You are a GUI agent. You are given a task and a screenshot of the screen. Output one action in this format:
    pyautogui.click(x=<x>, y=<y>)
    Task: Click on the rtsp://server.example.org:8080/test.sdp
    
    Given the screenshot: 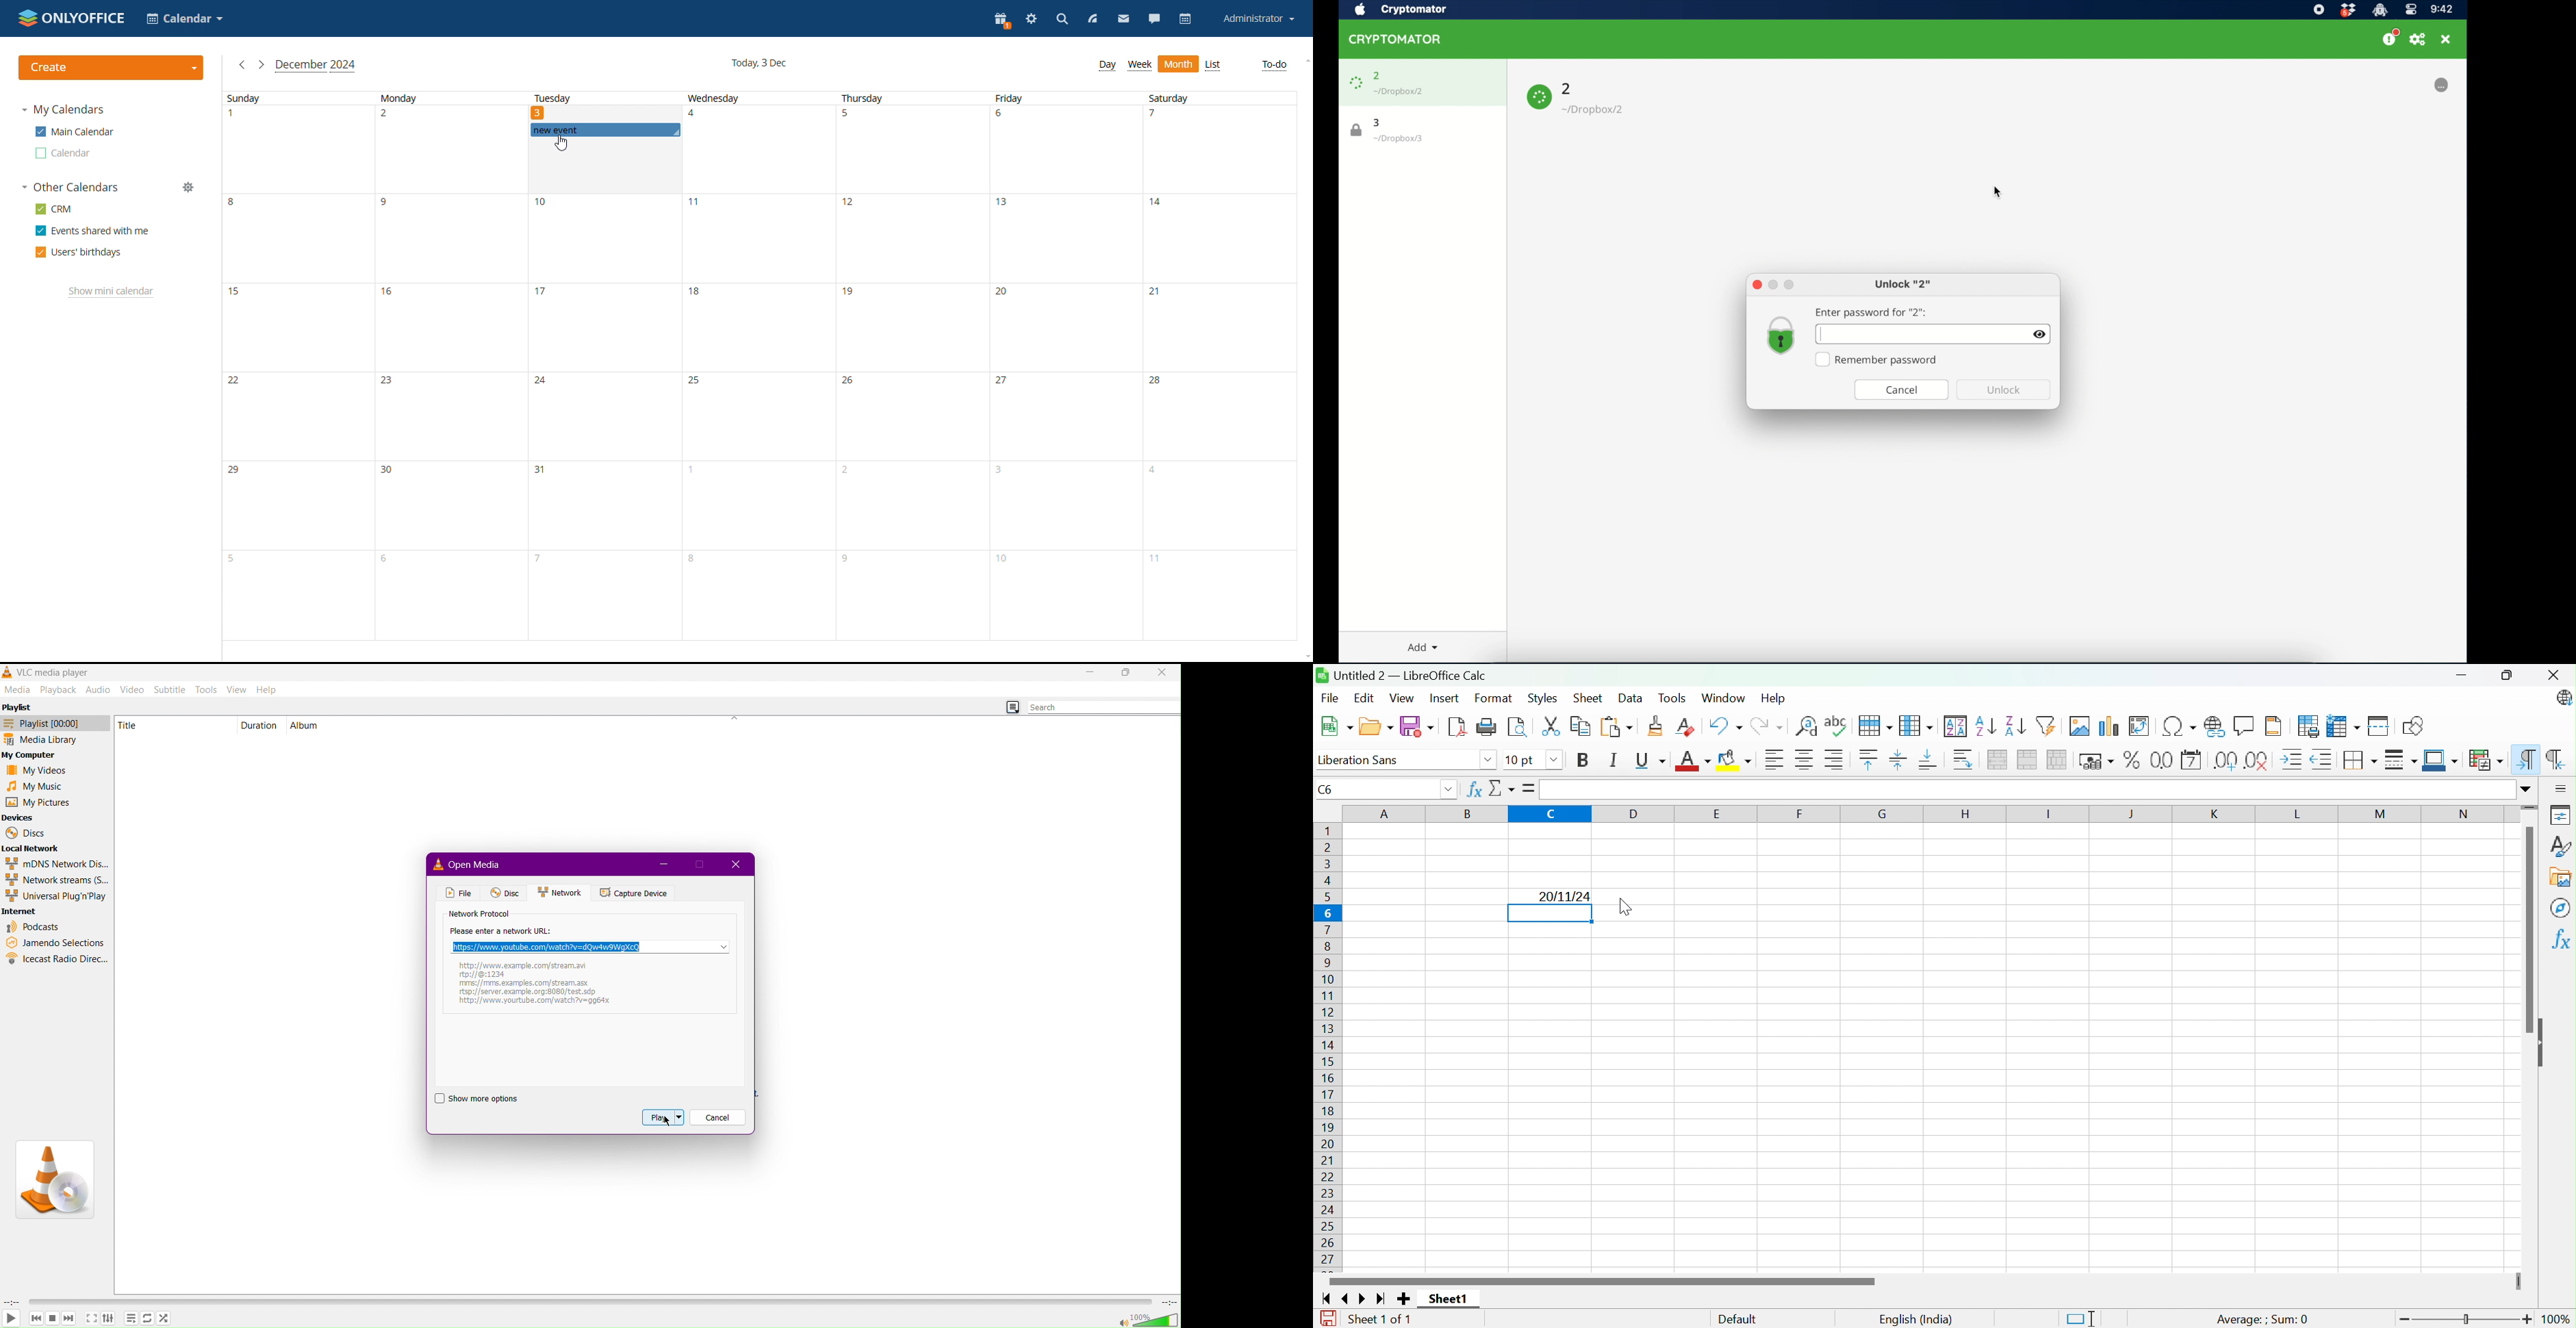 What is the action you would take?
    pyautogui.click(x=534, y=1005)
    